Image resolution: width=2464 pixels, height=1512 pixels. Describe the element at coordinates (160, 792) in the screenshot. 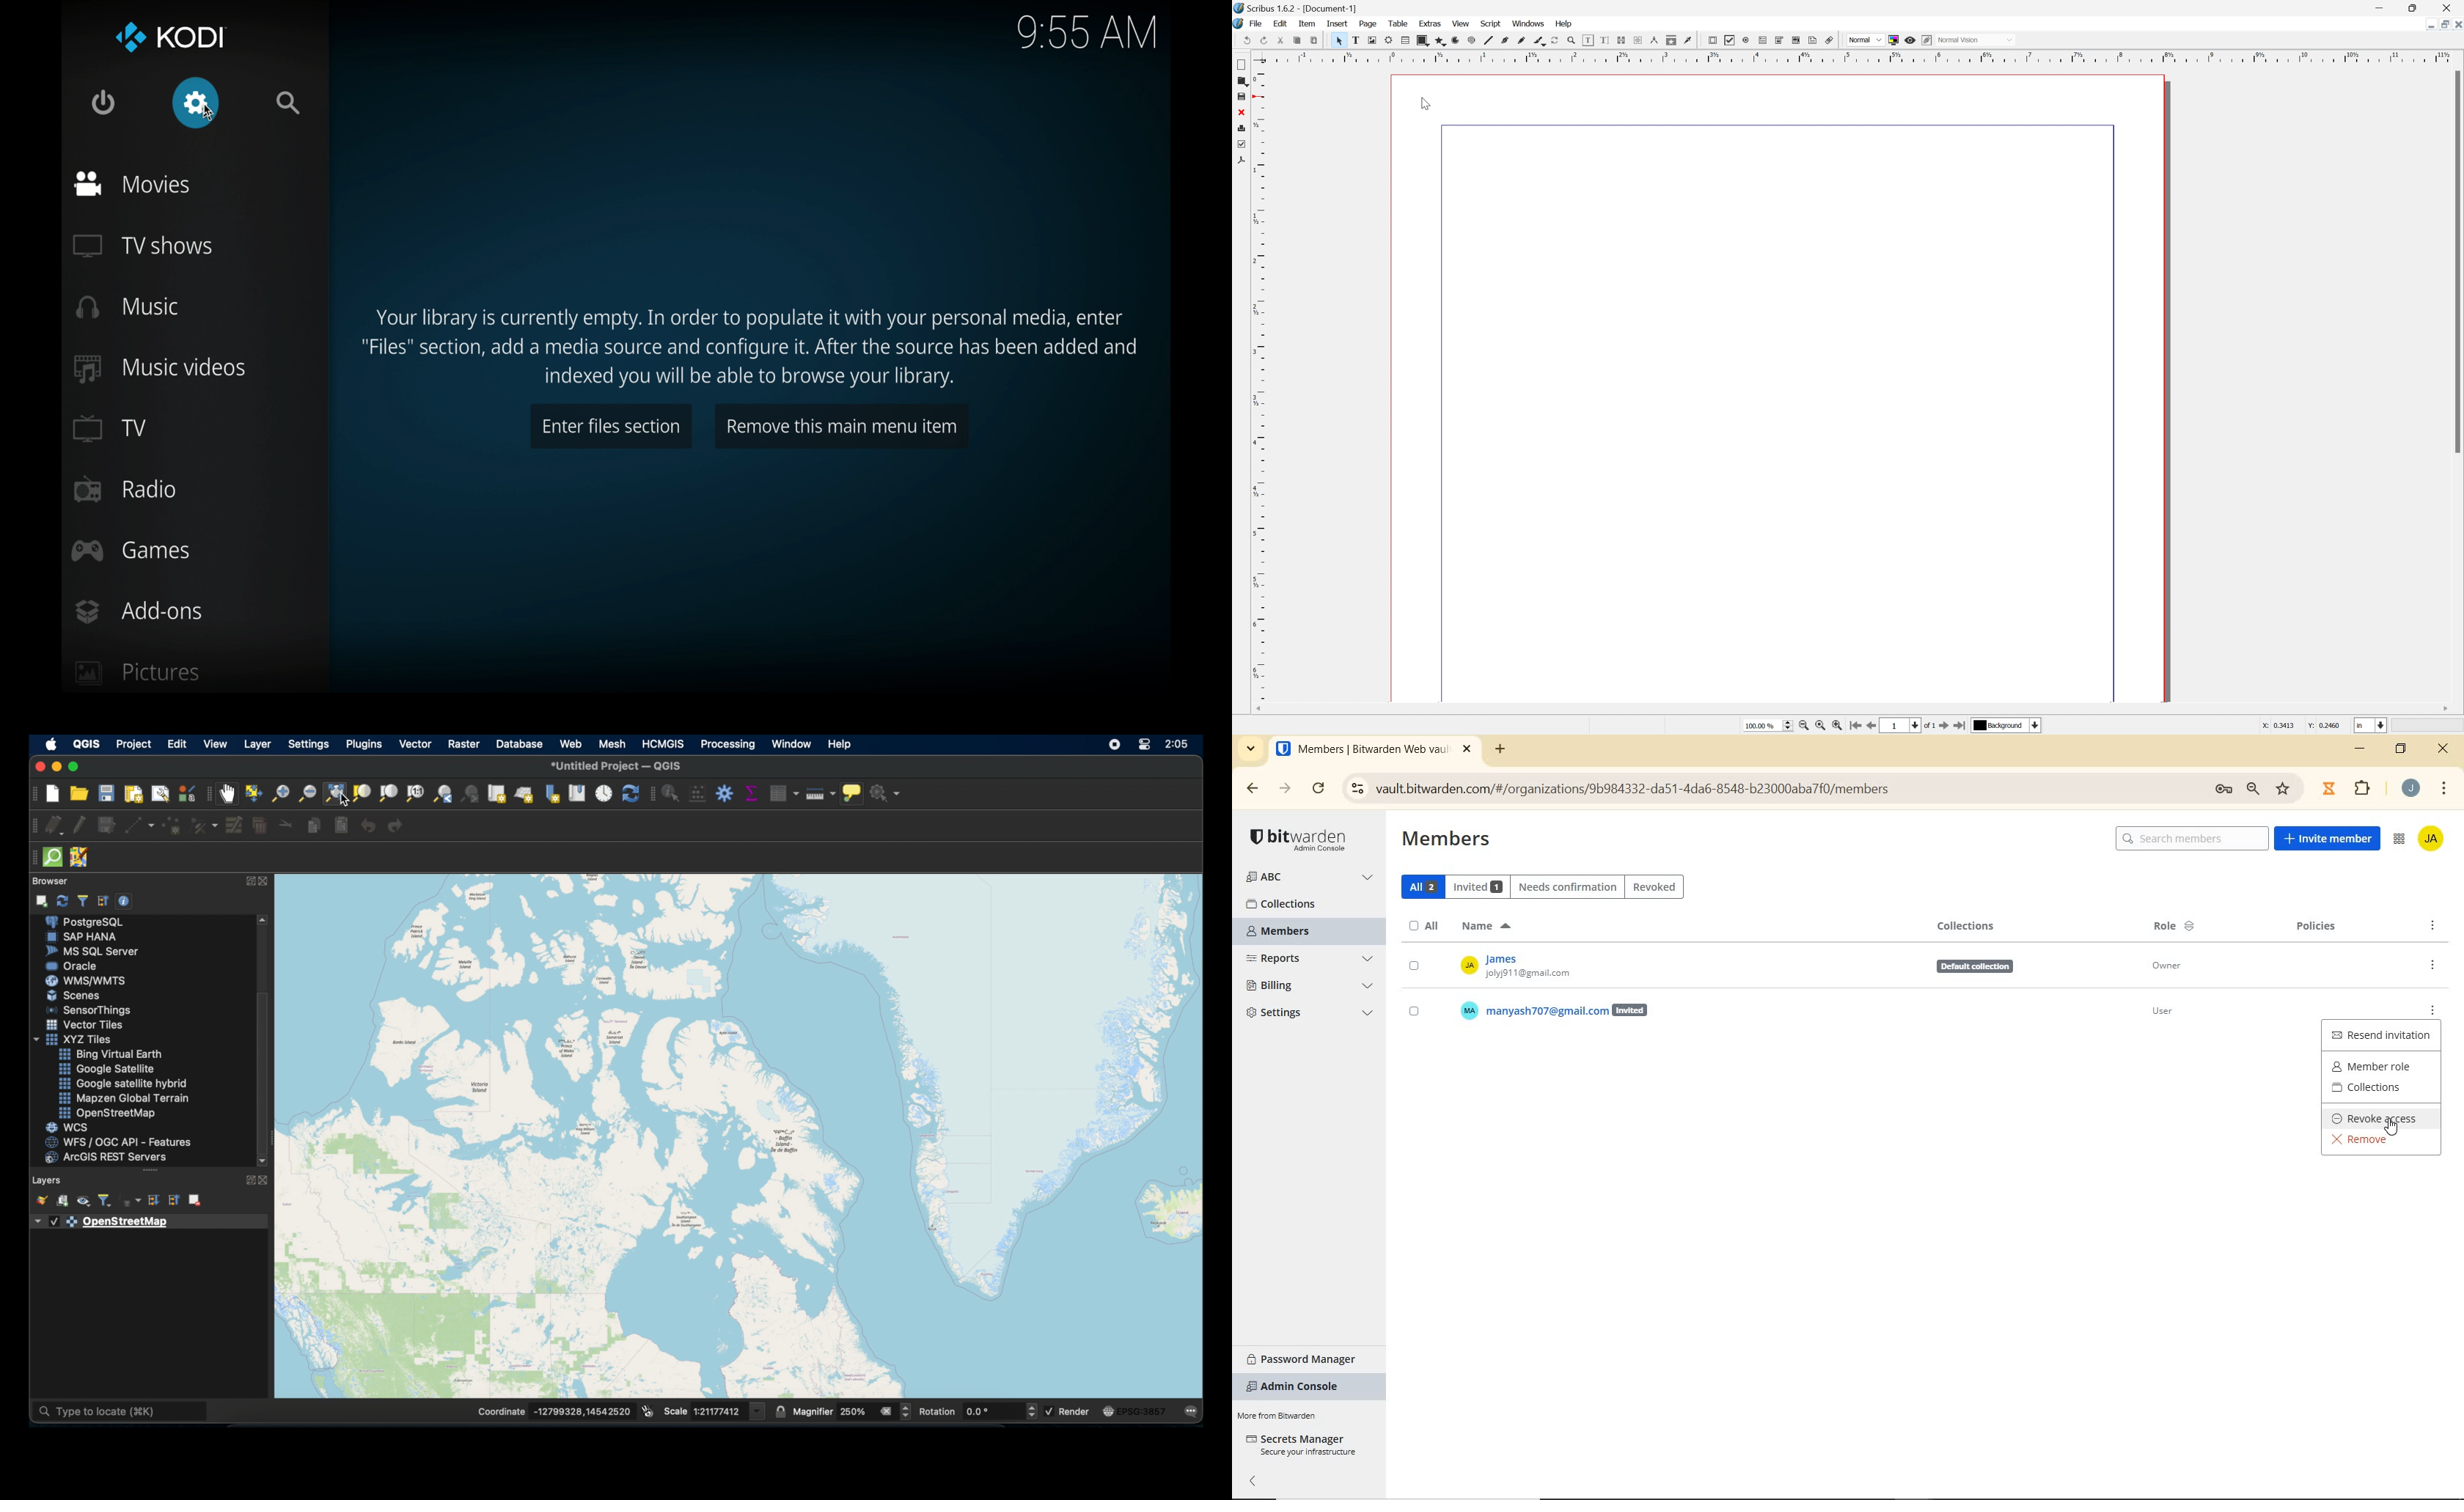

I see `show layout manager` at that location.